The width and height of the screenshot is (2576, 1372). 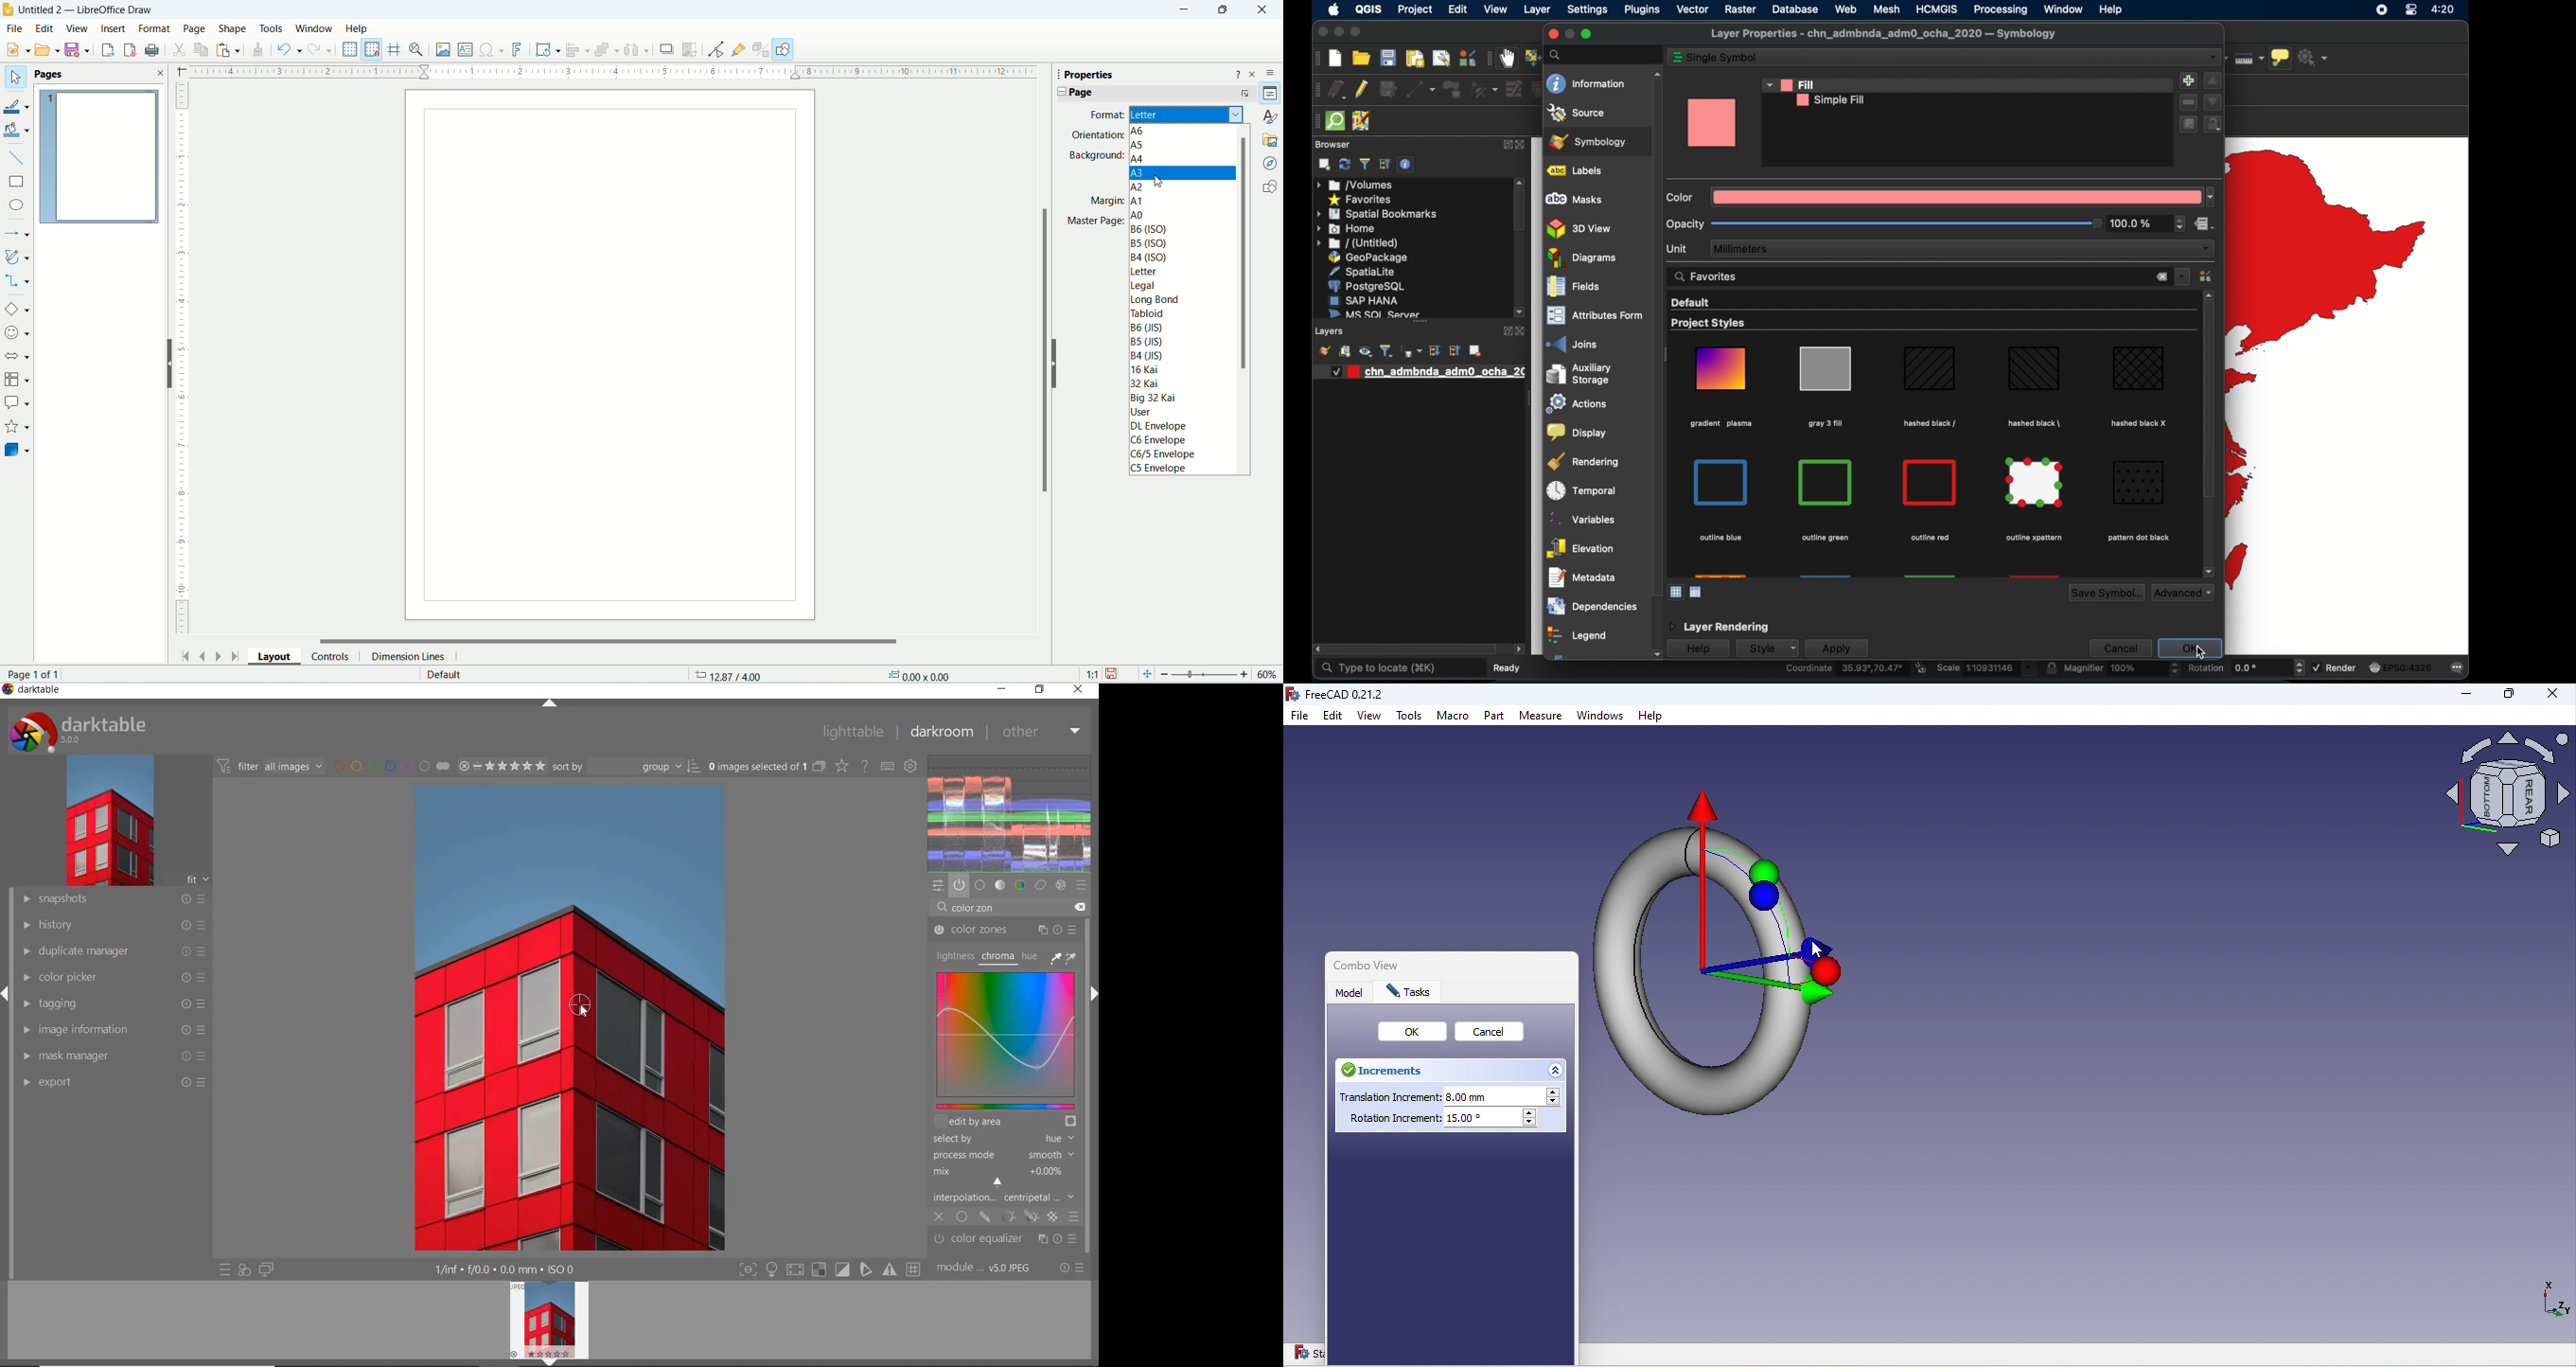 What do you see at coordinates (1526, 146) in the screenshot?
I see `close` at bounding box center [1526, 146].